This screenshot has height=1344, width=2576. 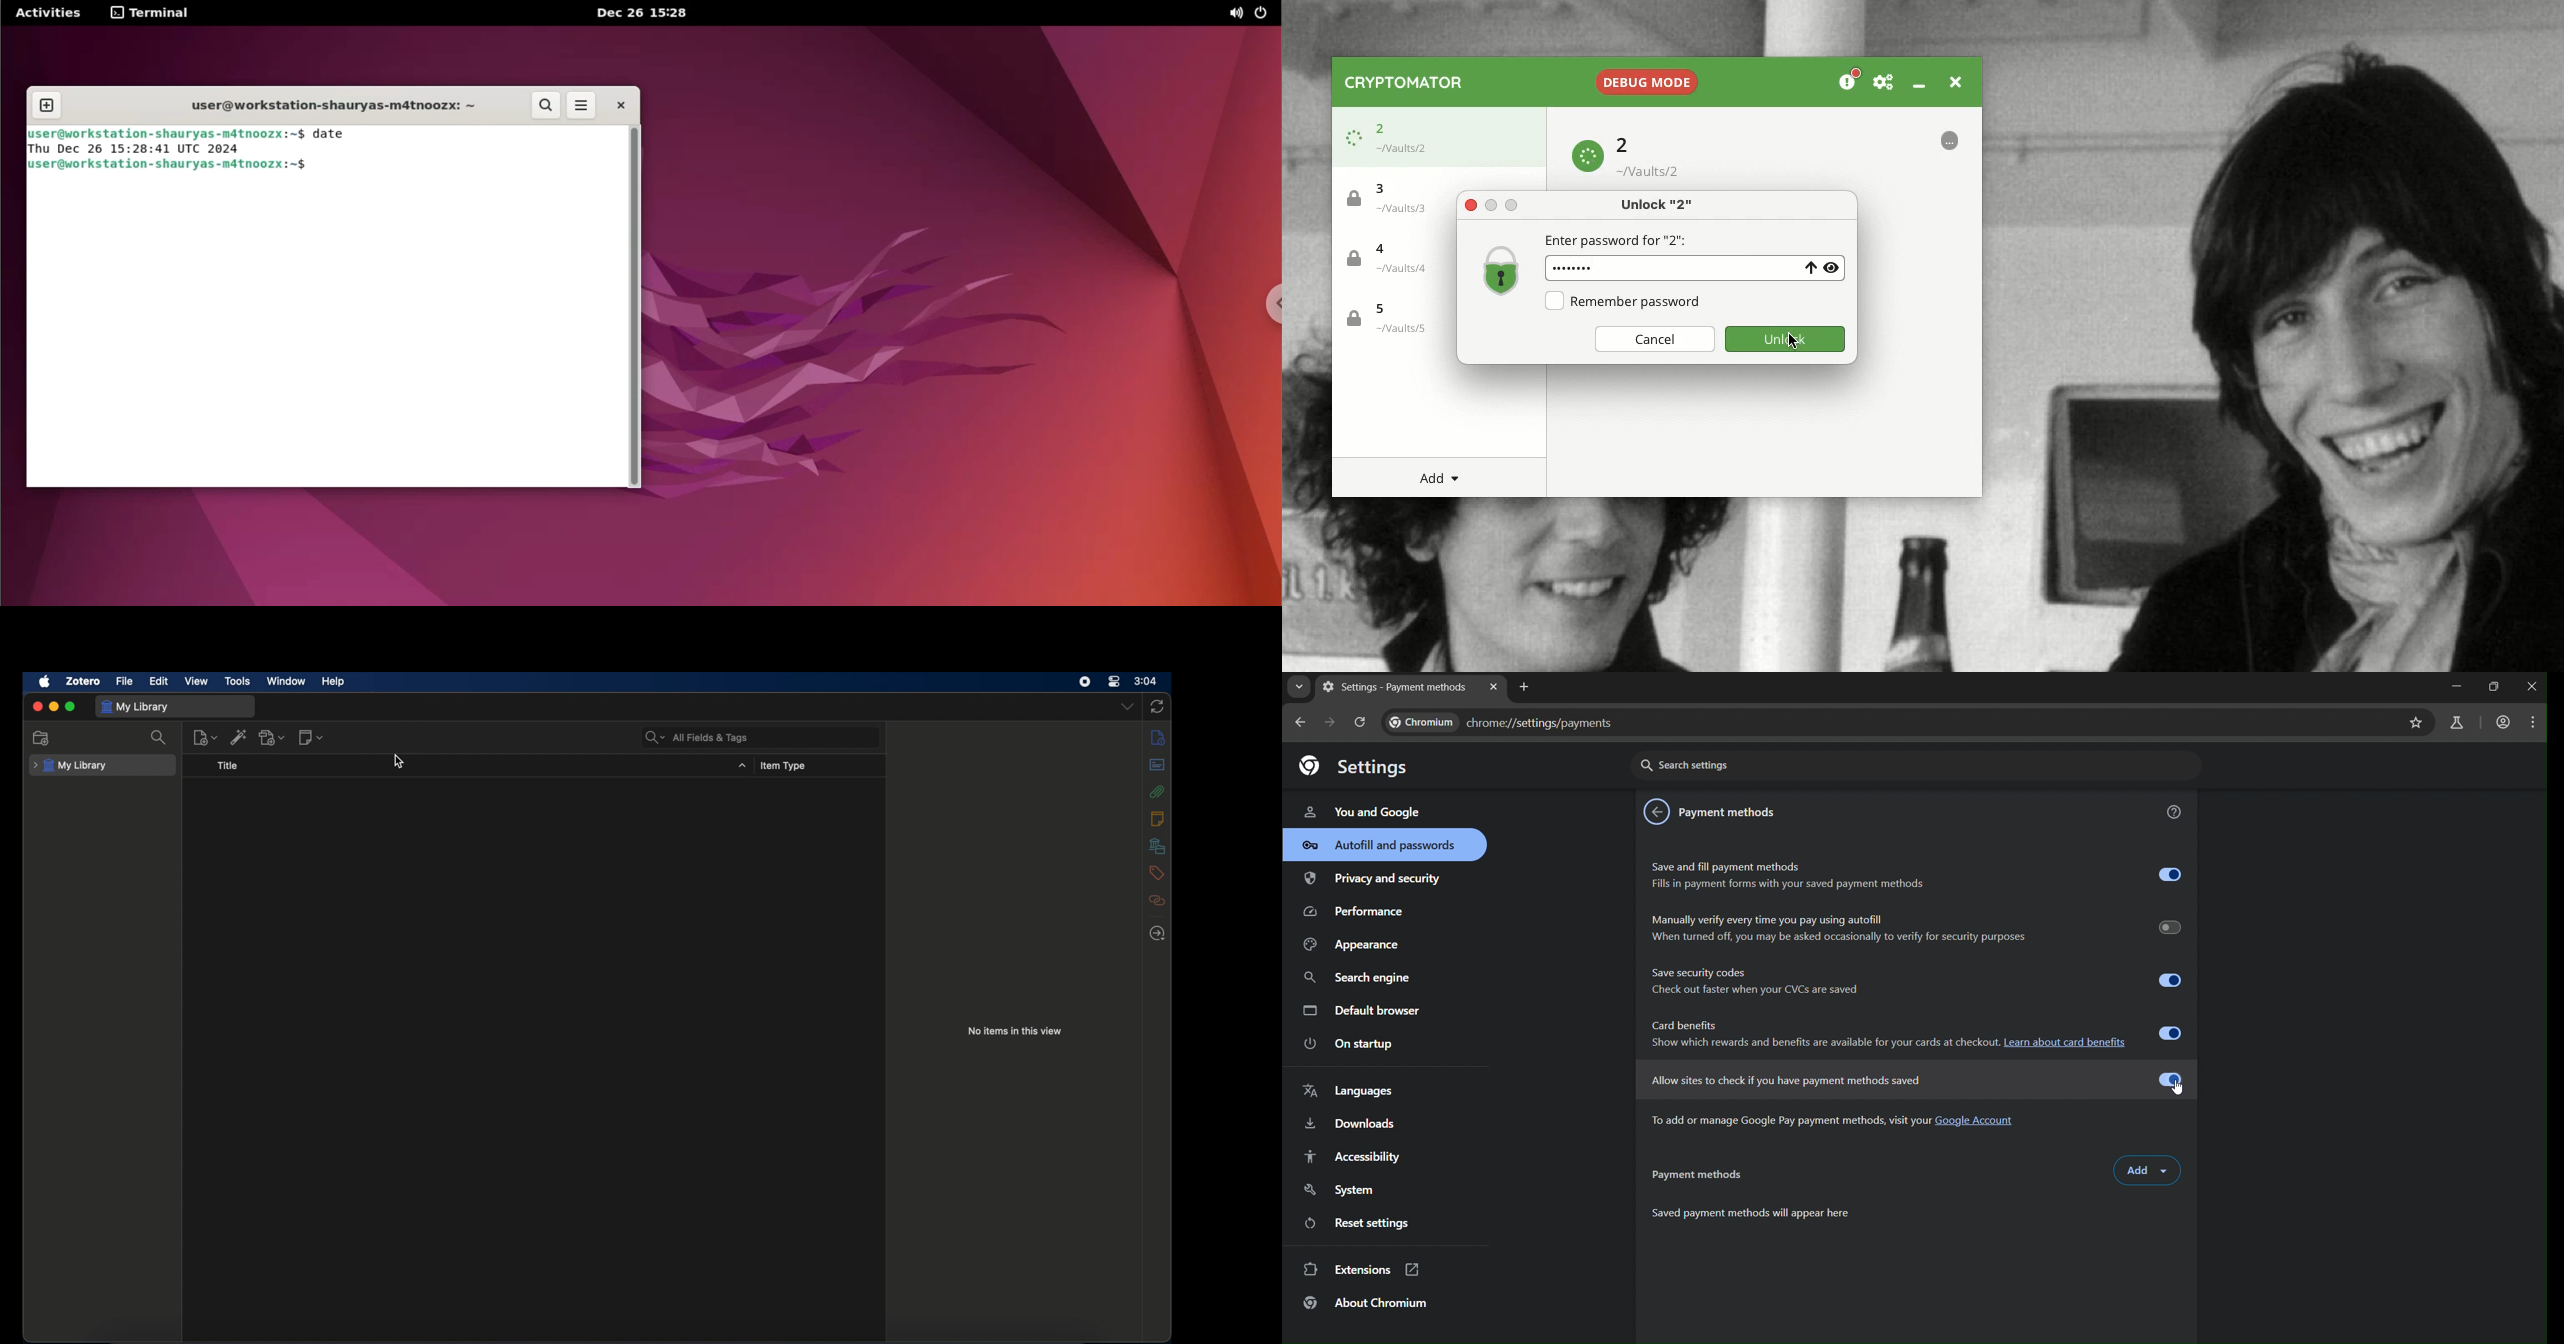 What do you see at coordinates (1157, 791) in the screenshot?
I see `attachments` at bounding box center [1157, 791].